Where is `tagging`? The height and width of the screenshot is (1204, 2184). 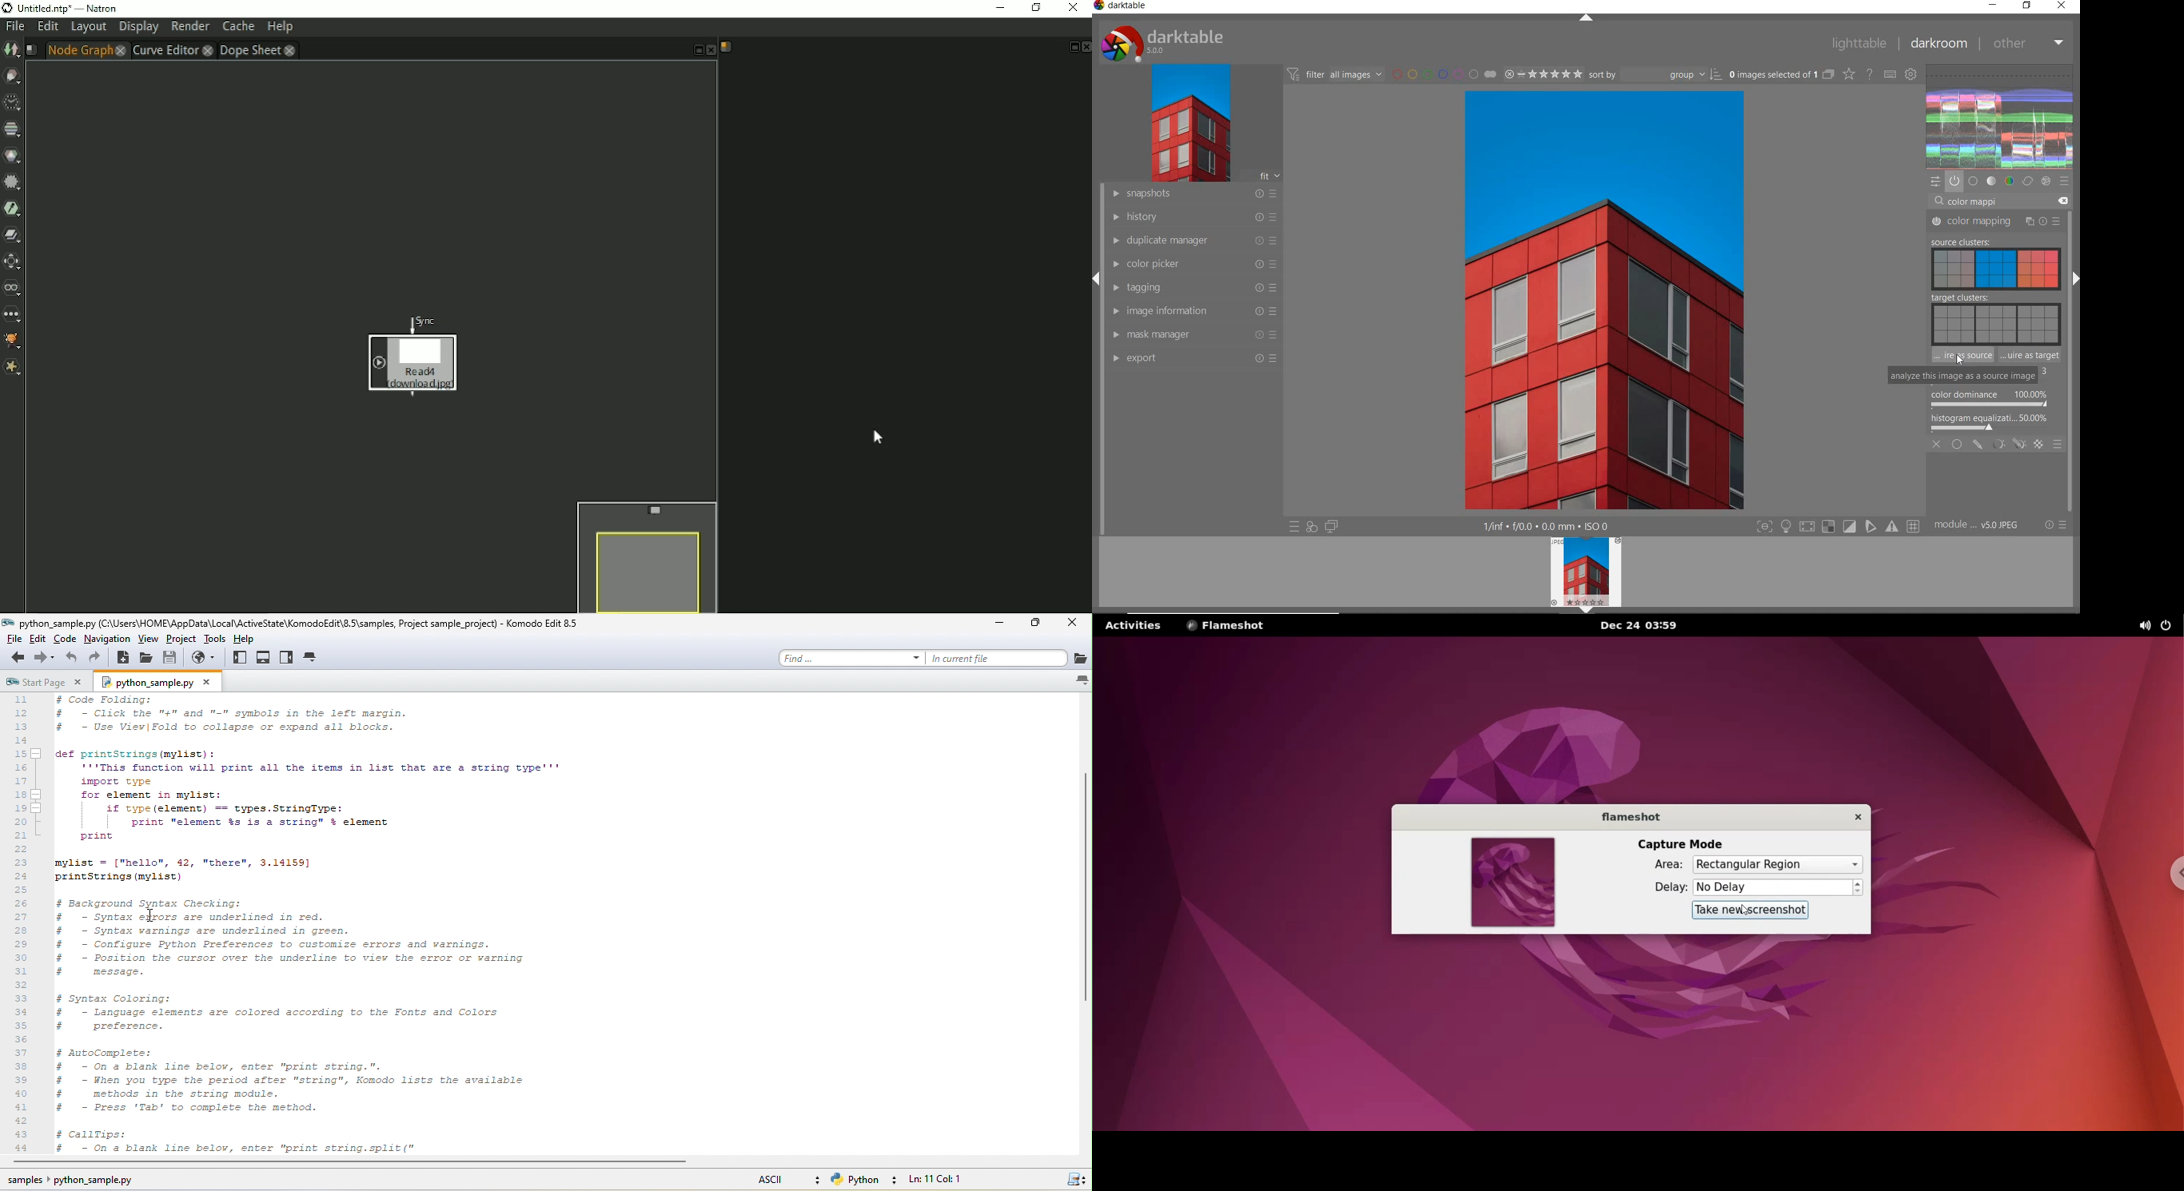 tagging is located at coordinates (1193, 288).